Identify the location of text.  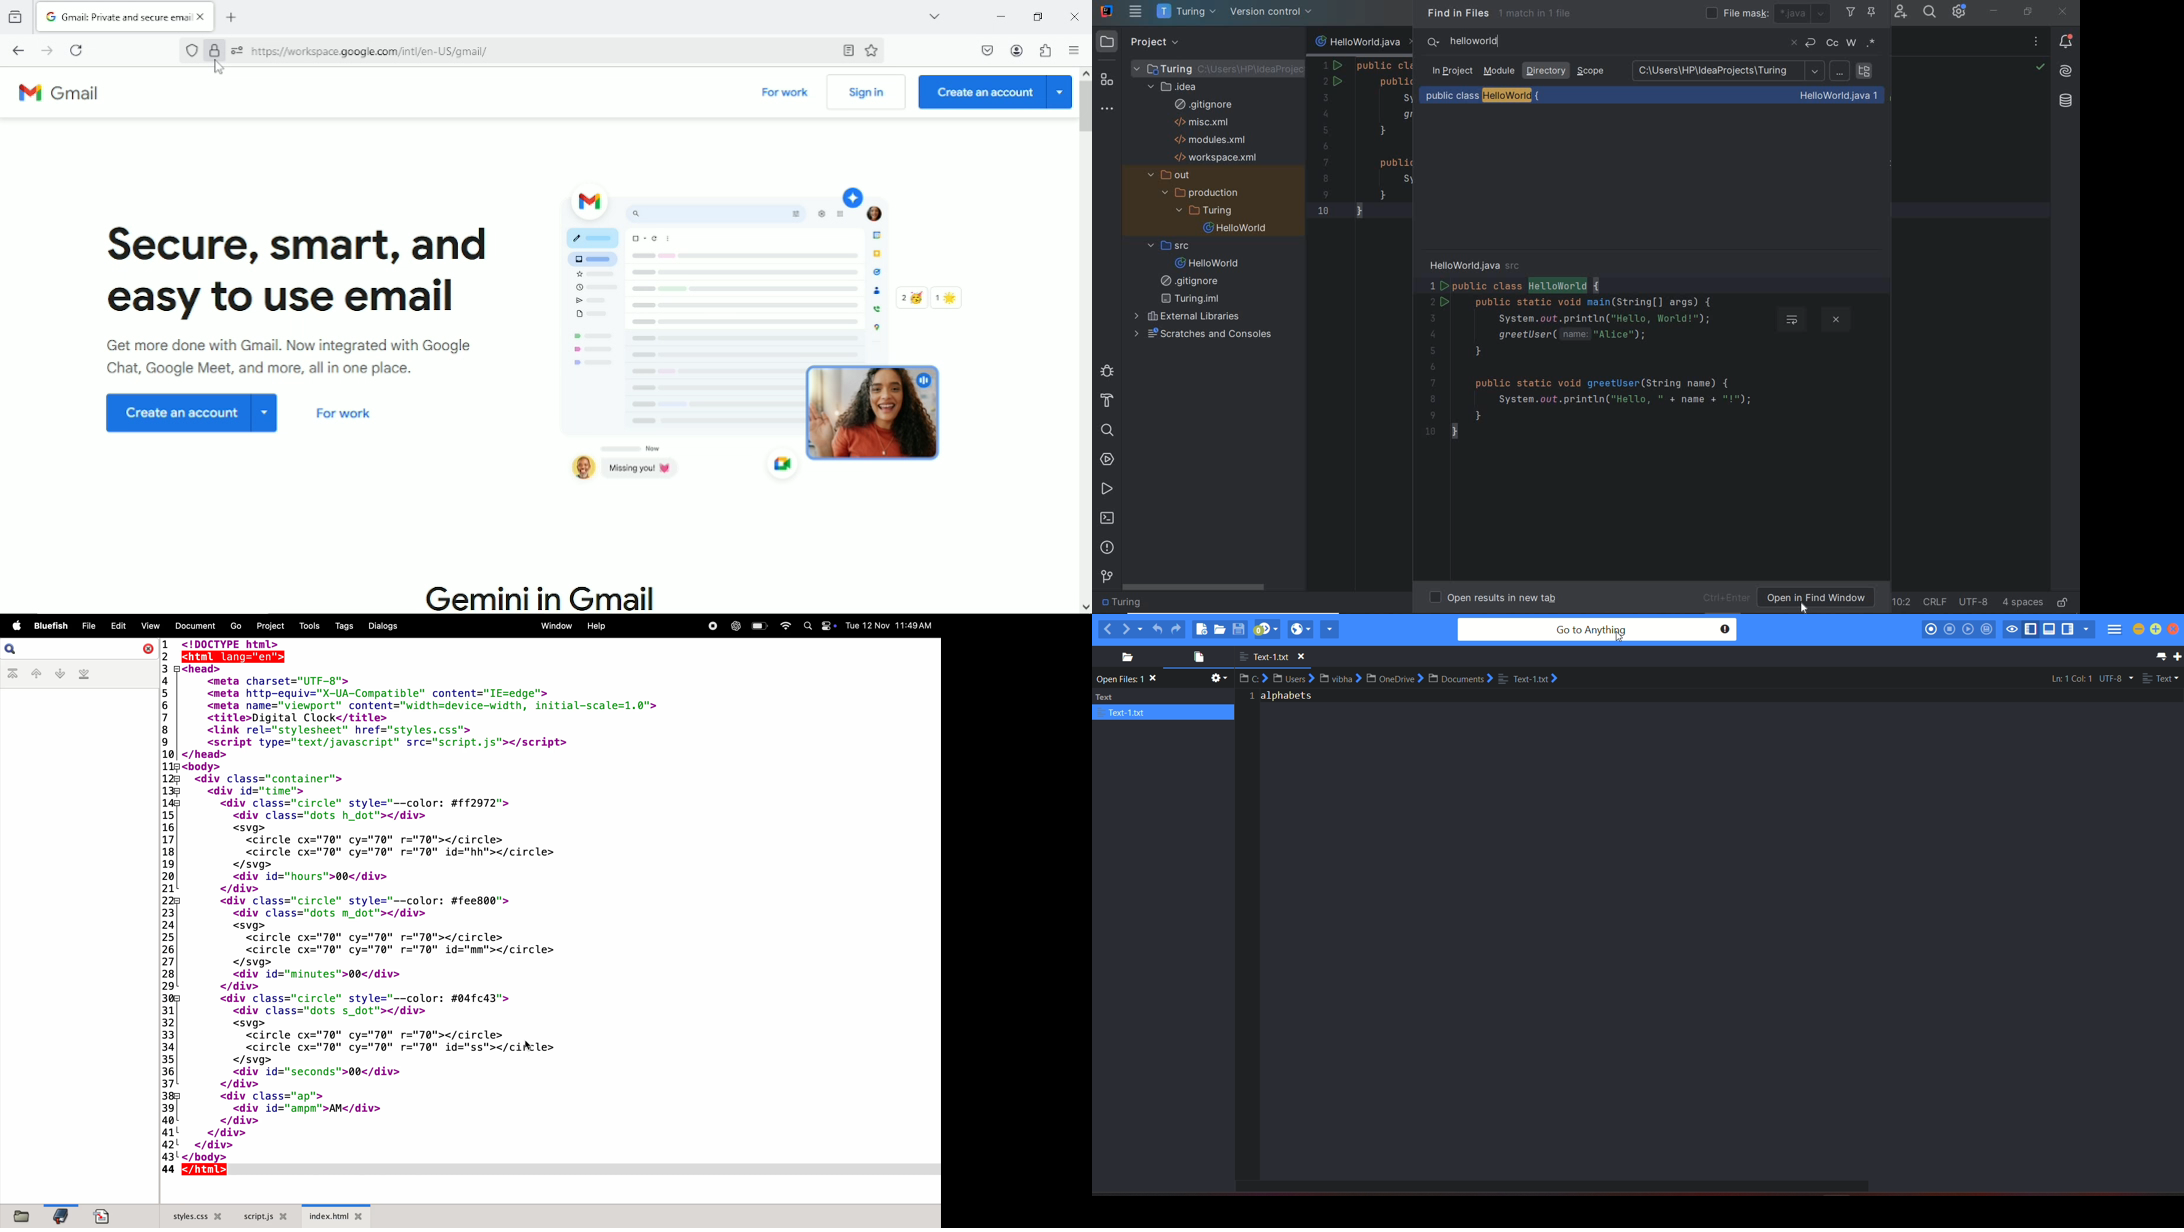
(1164, 704).